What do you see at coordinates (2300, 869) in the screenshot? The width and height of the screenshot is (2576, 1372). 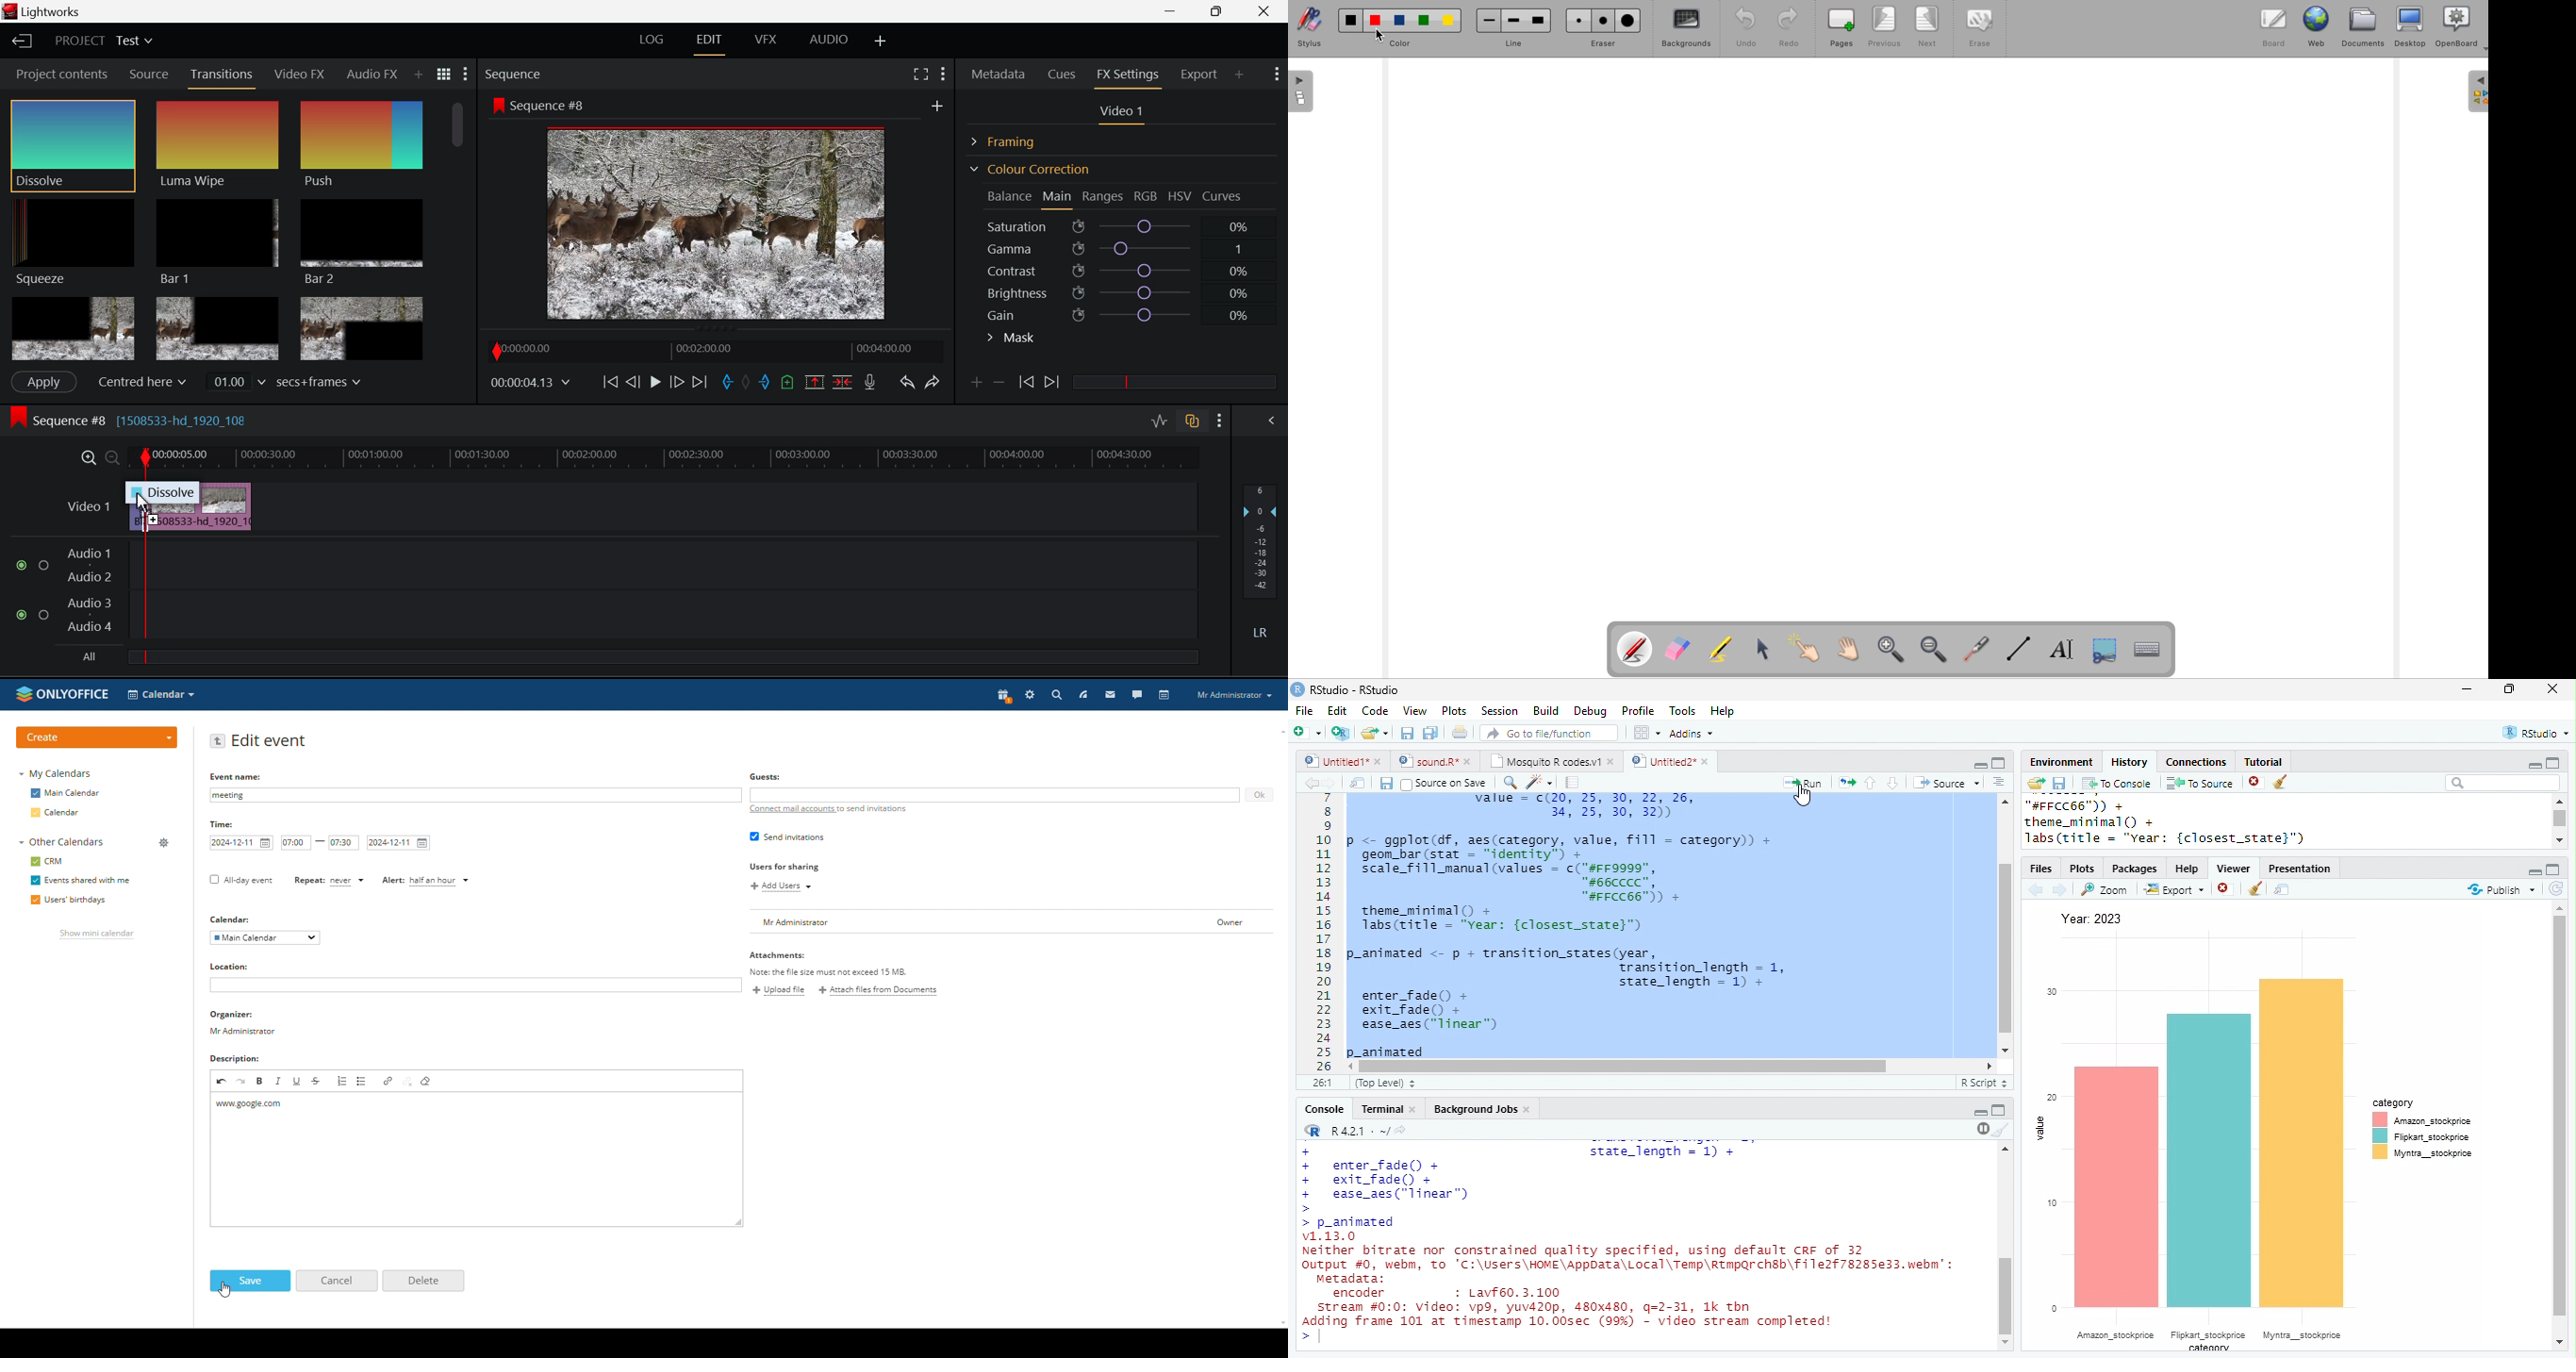 I see `Presentation` at bounding box center [2300, 869].